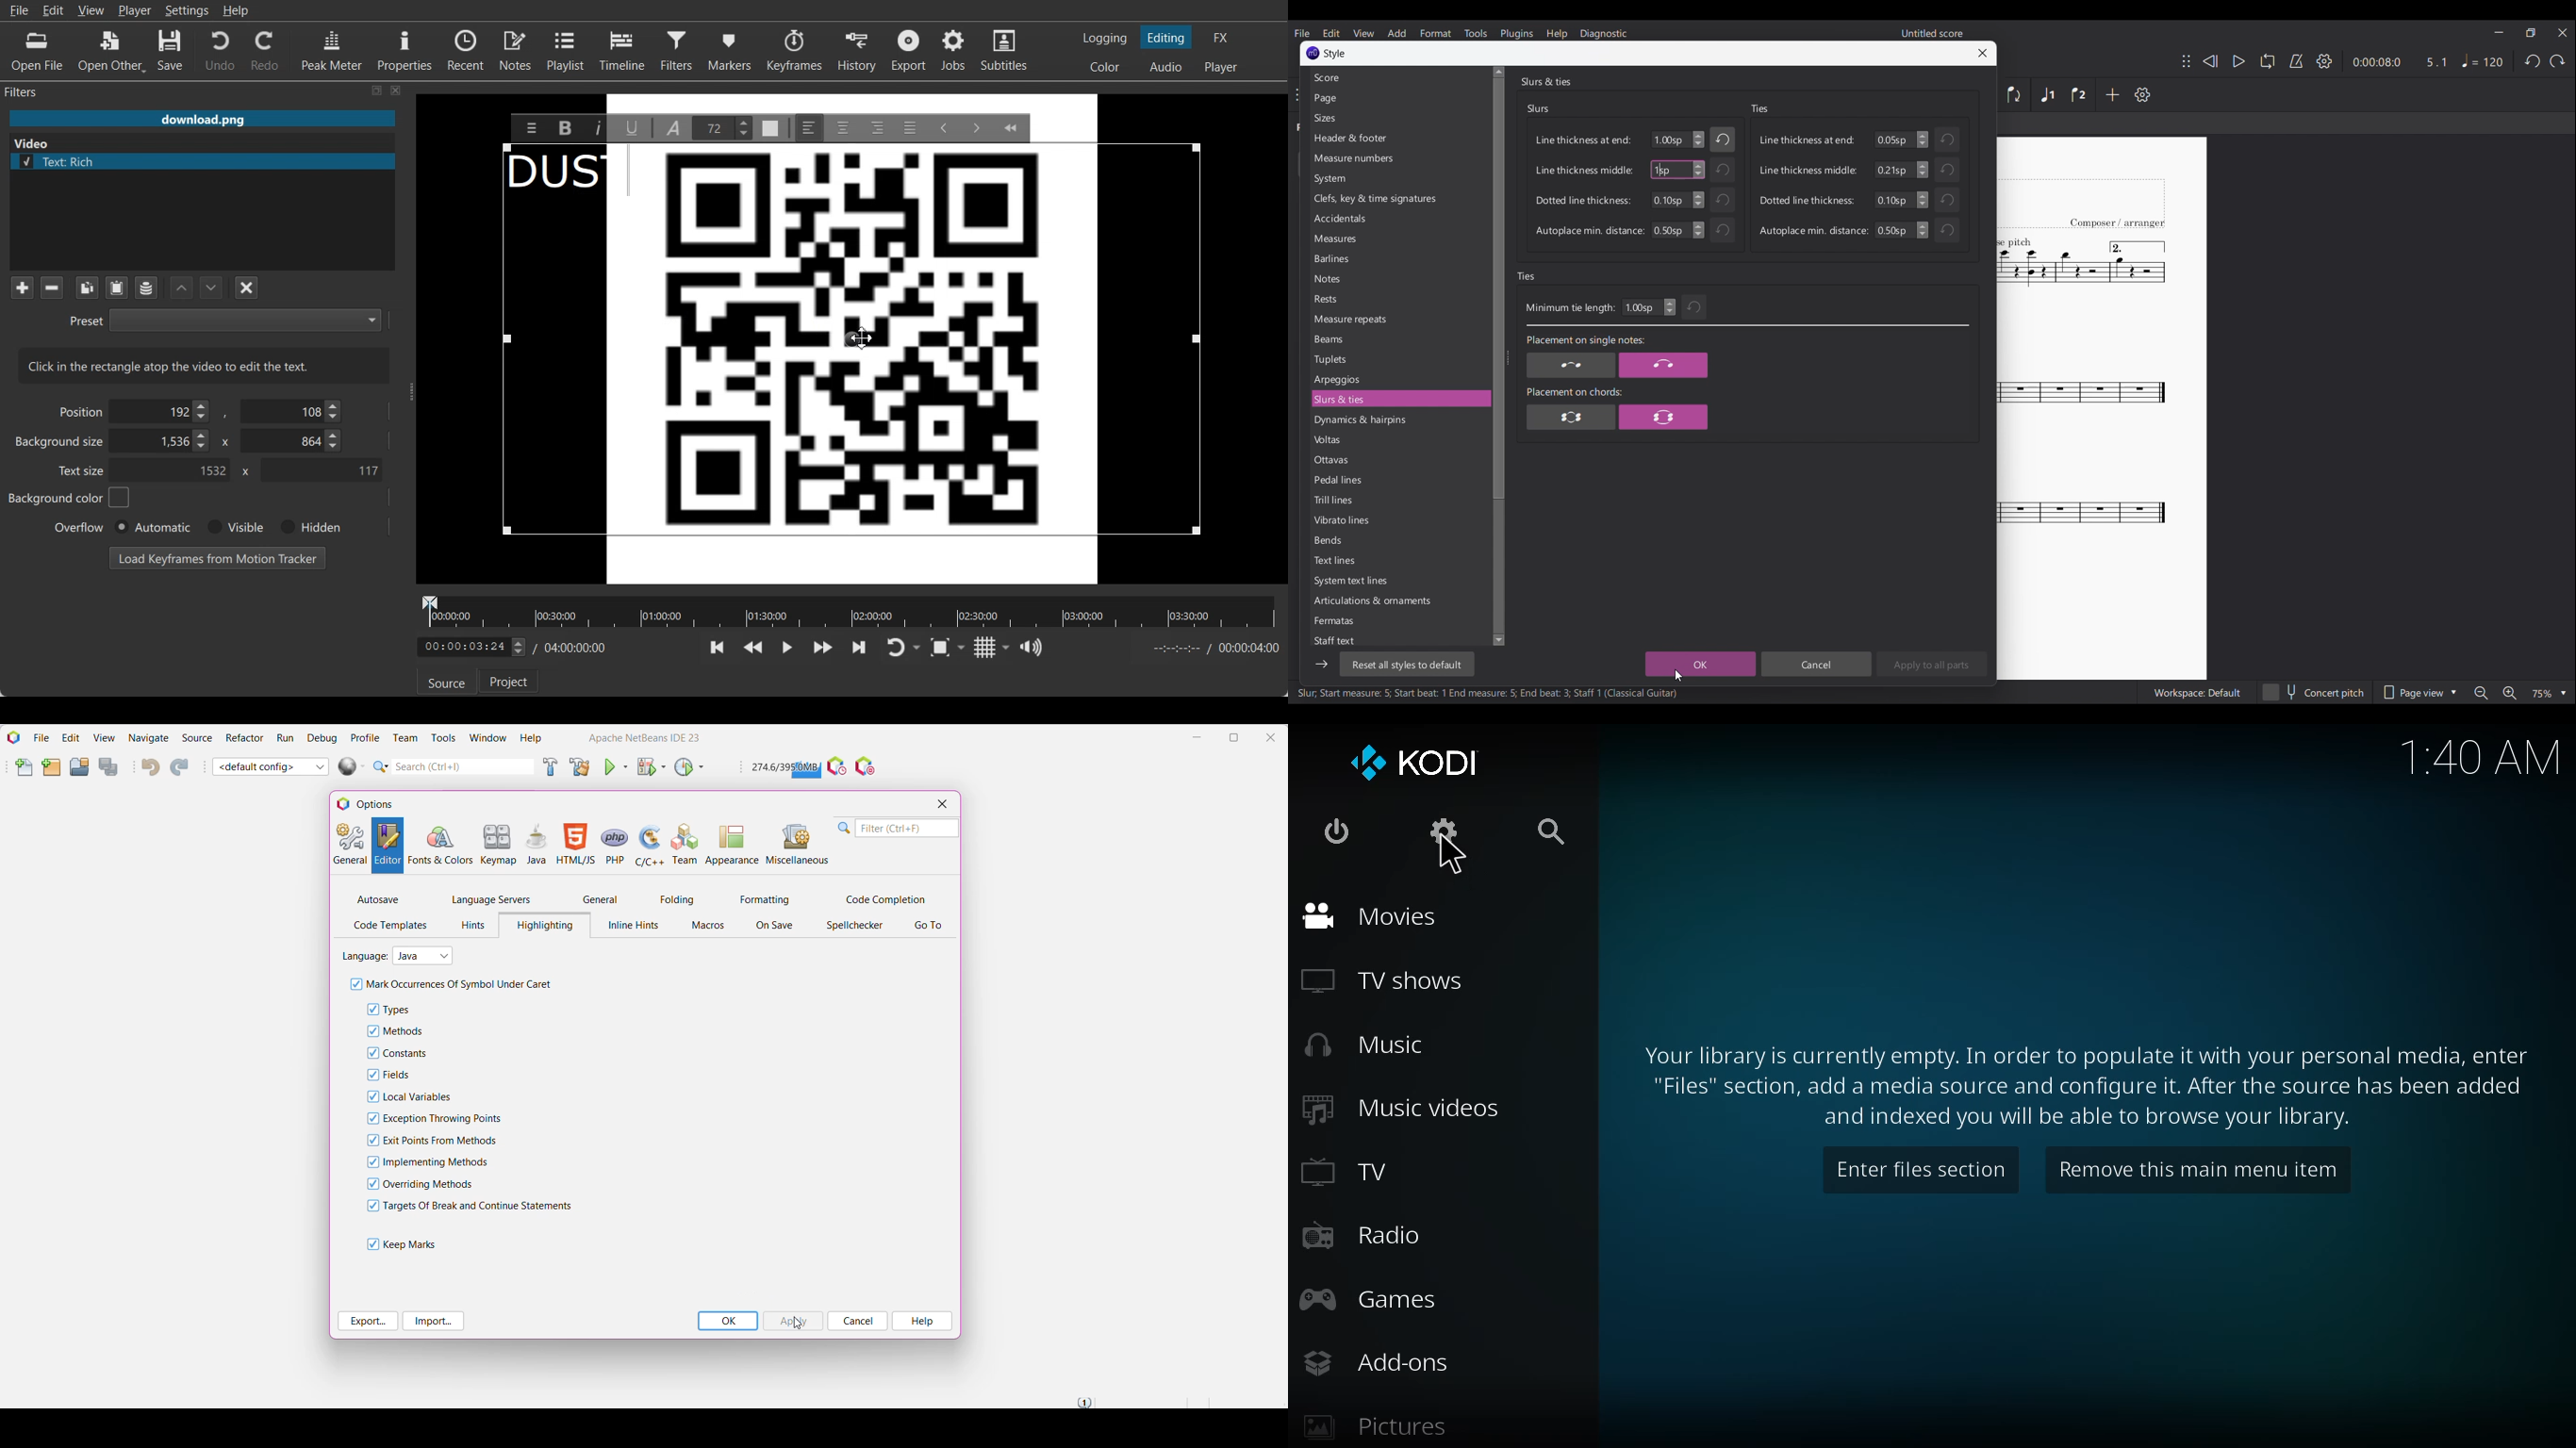 The height and width of the screenshot is (1456, 2576). Describe the element at coordinates (2015, 95) in the screenshot. I see `Flip direction` at that location.